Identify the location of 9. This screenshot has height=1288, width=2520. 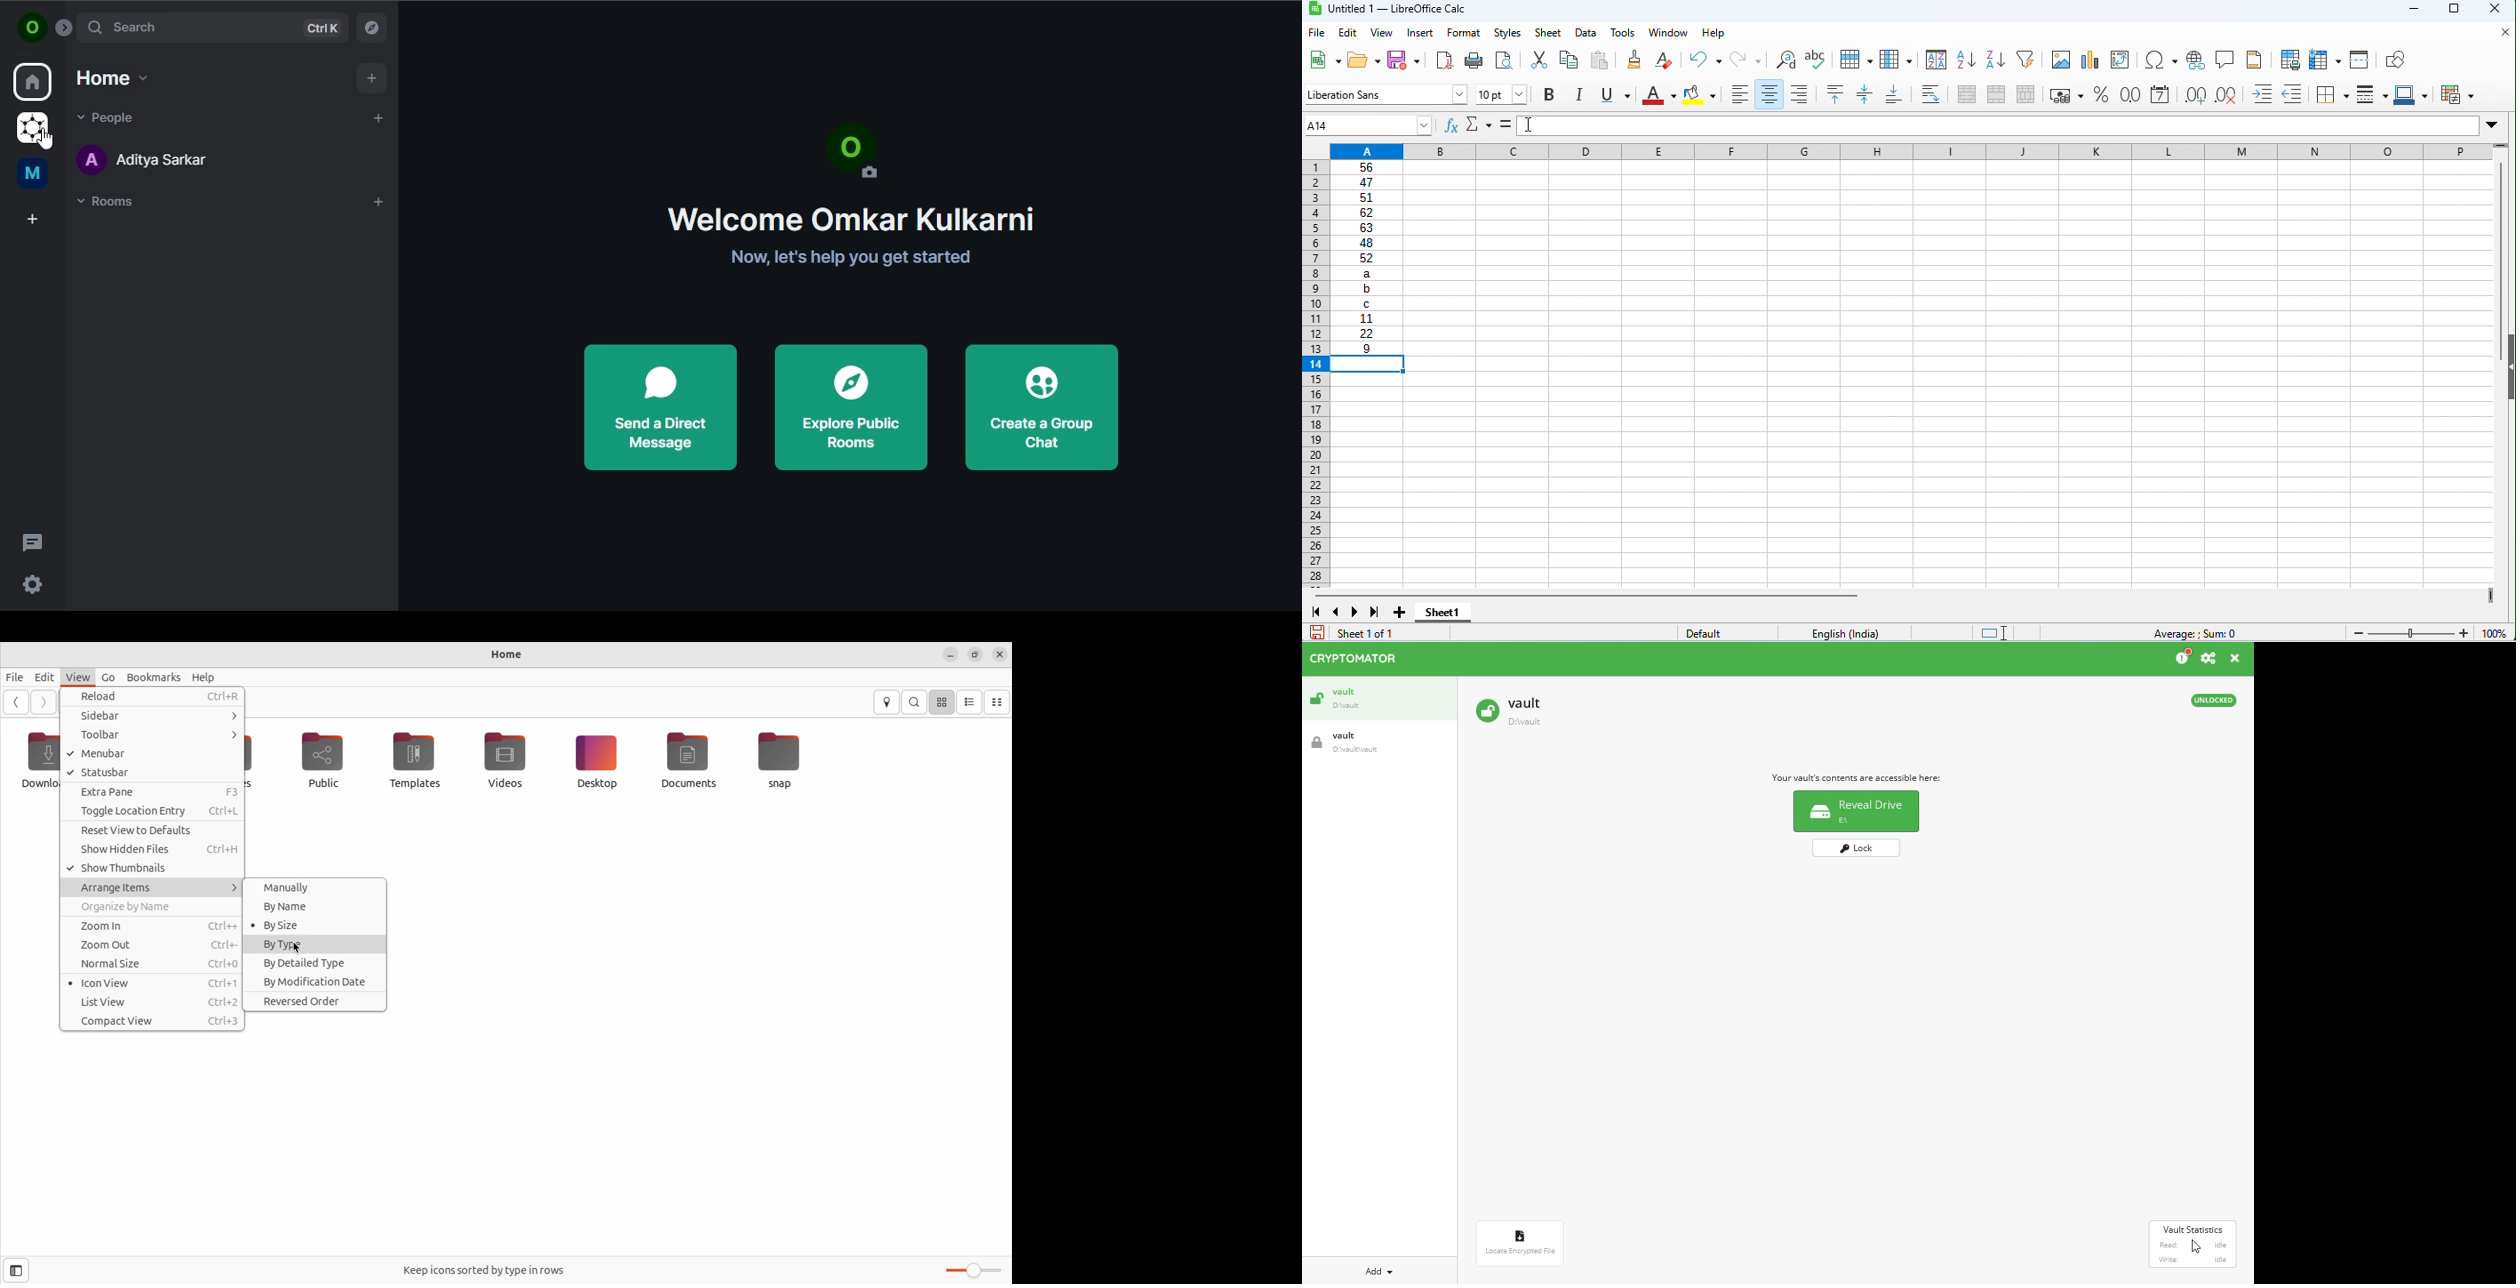
(1367, 348).